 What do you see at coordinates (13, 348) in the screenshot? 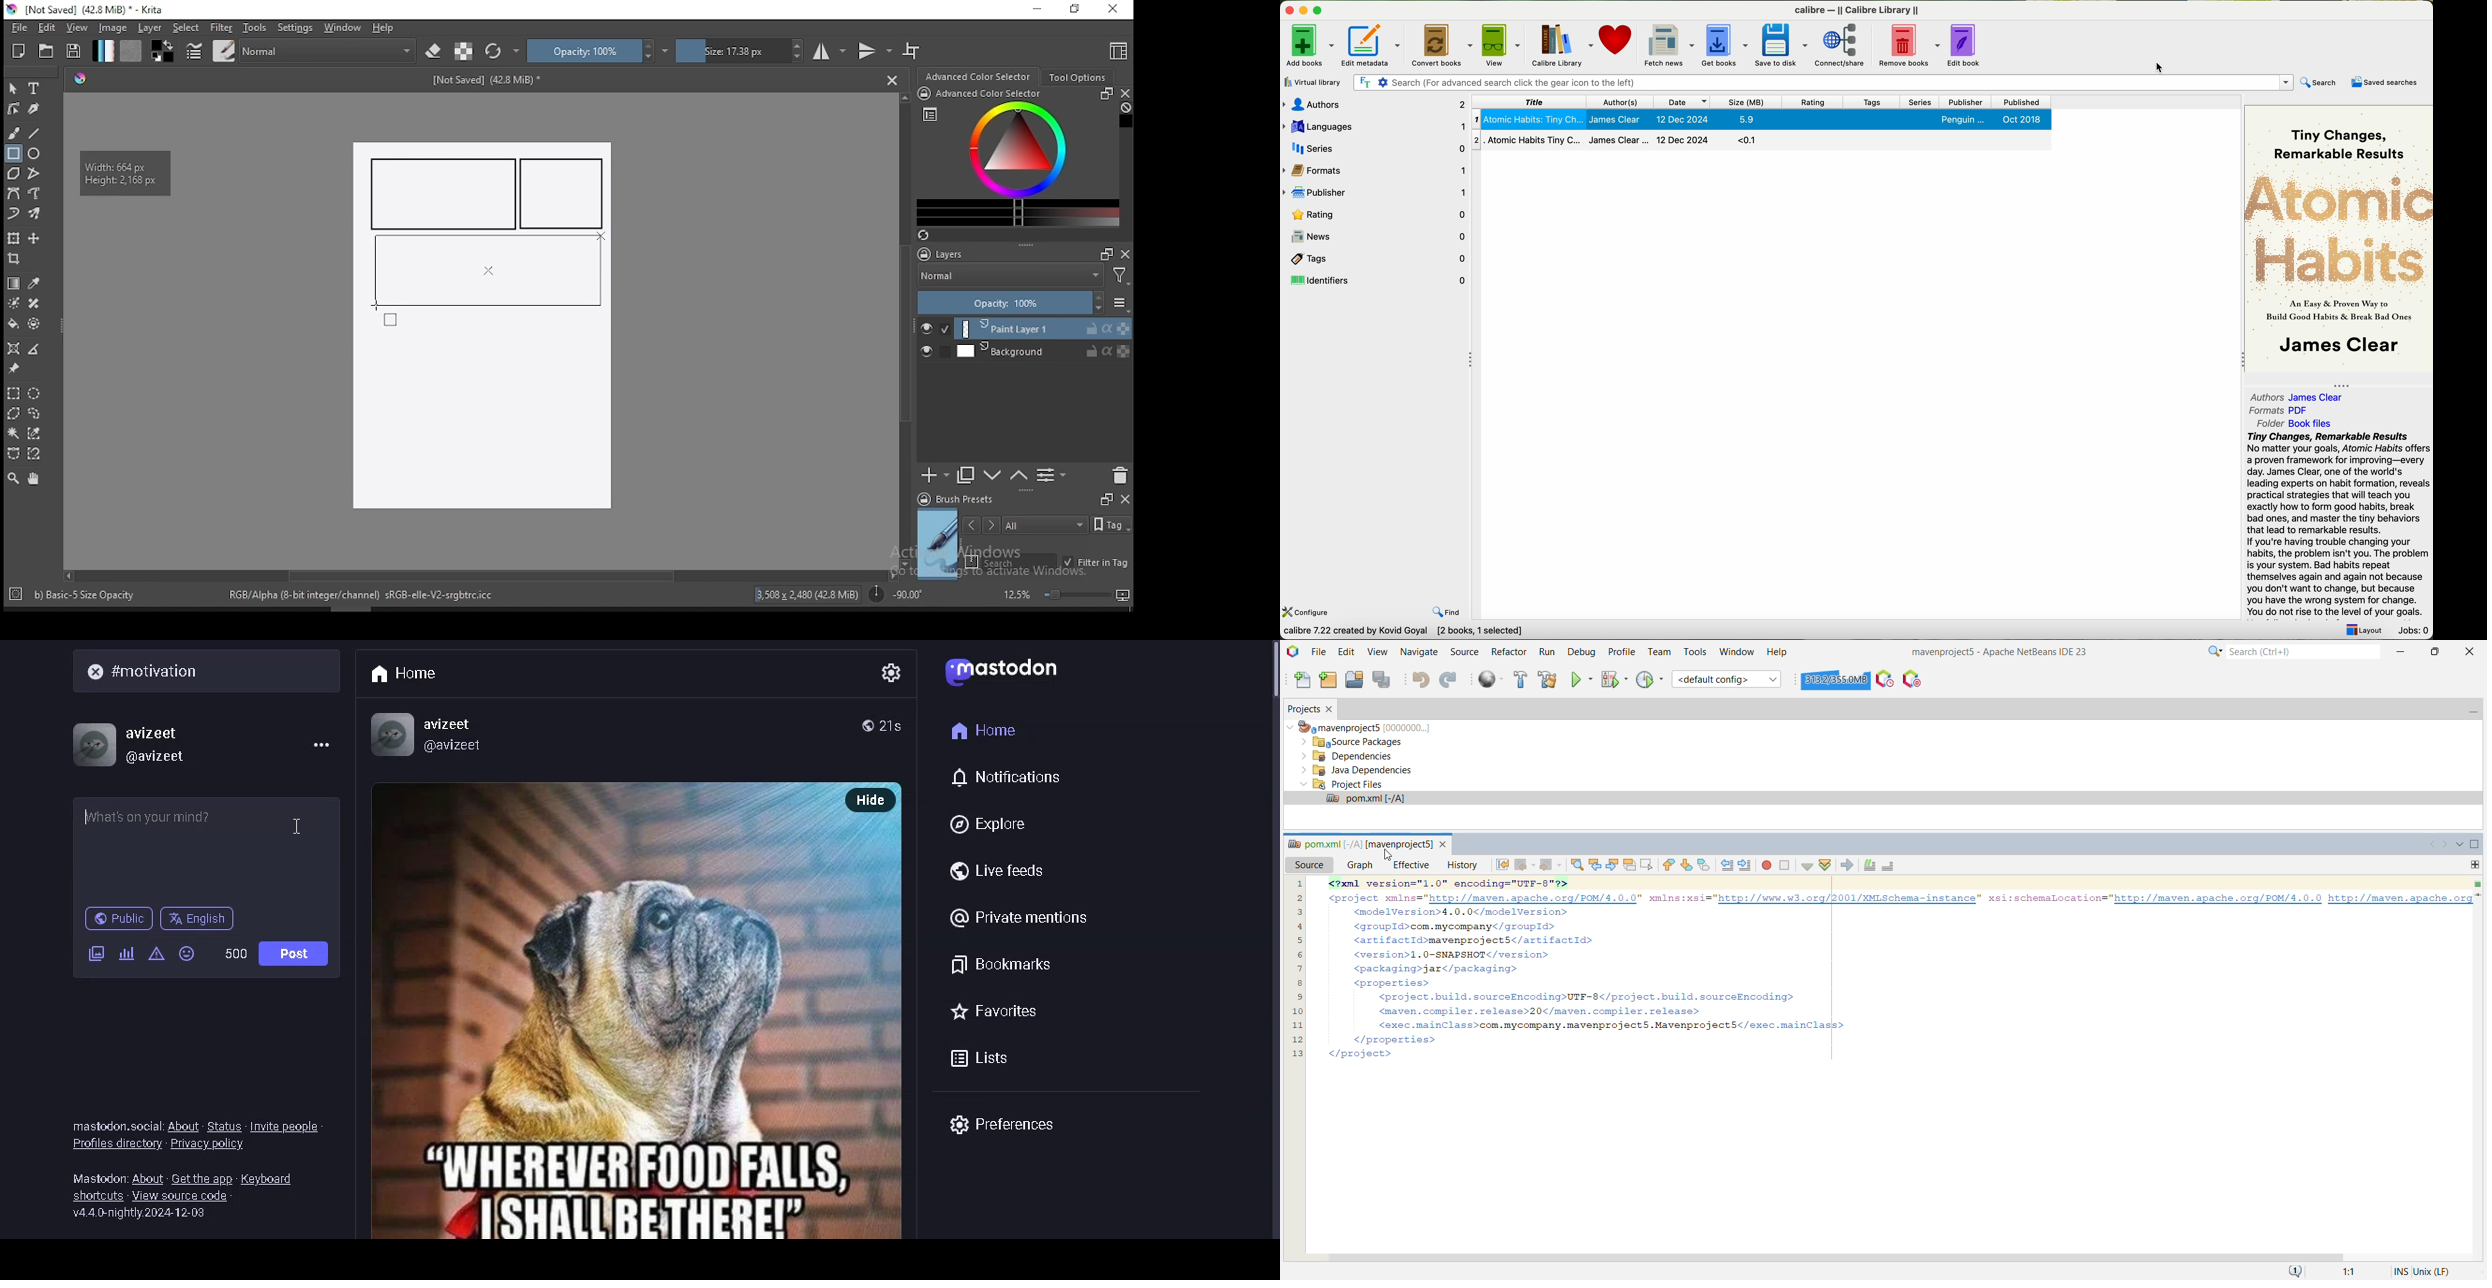
I see `assistant tool` at bounding box center [13, 348].